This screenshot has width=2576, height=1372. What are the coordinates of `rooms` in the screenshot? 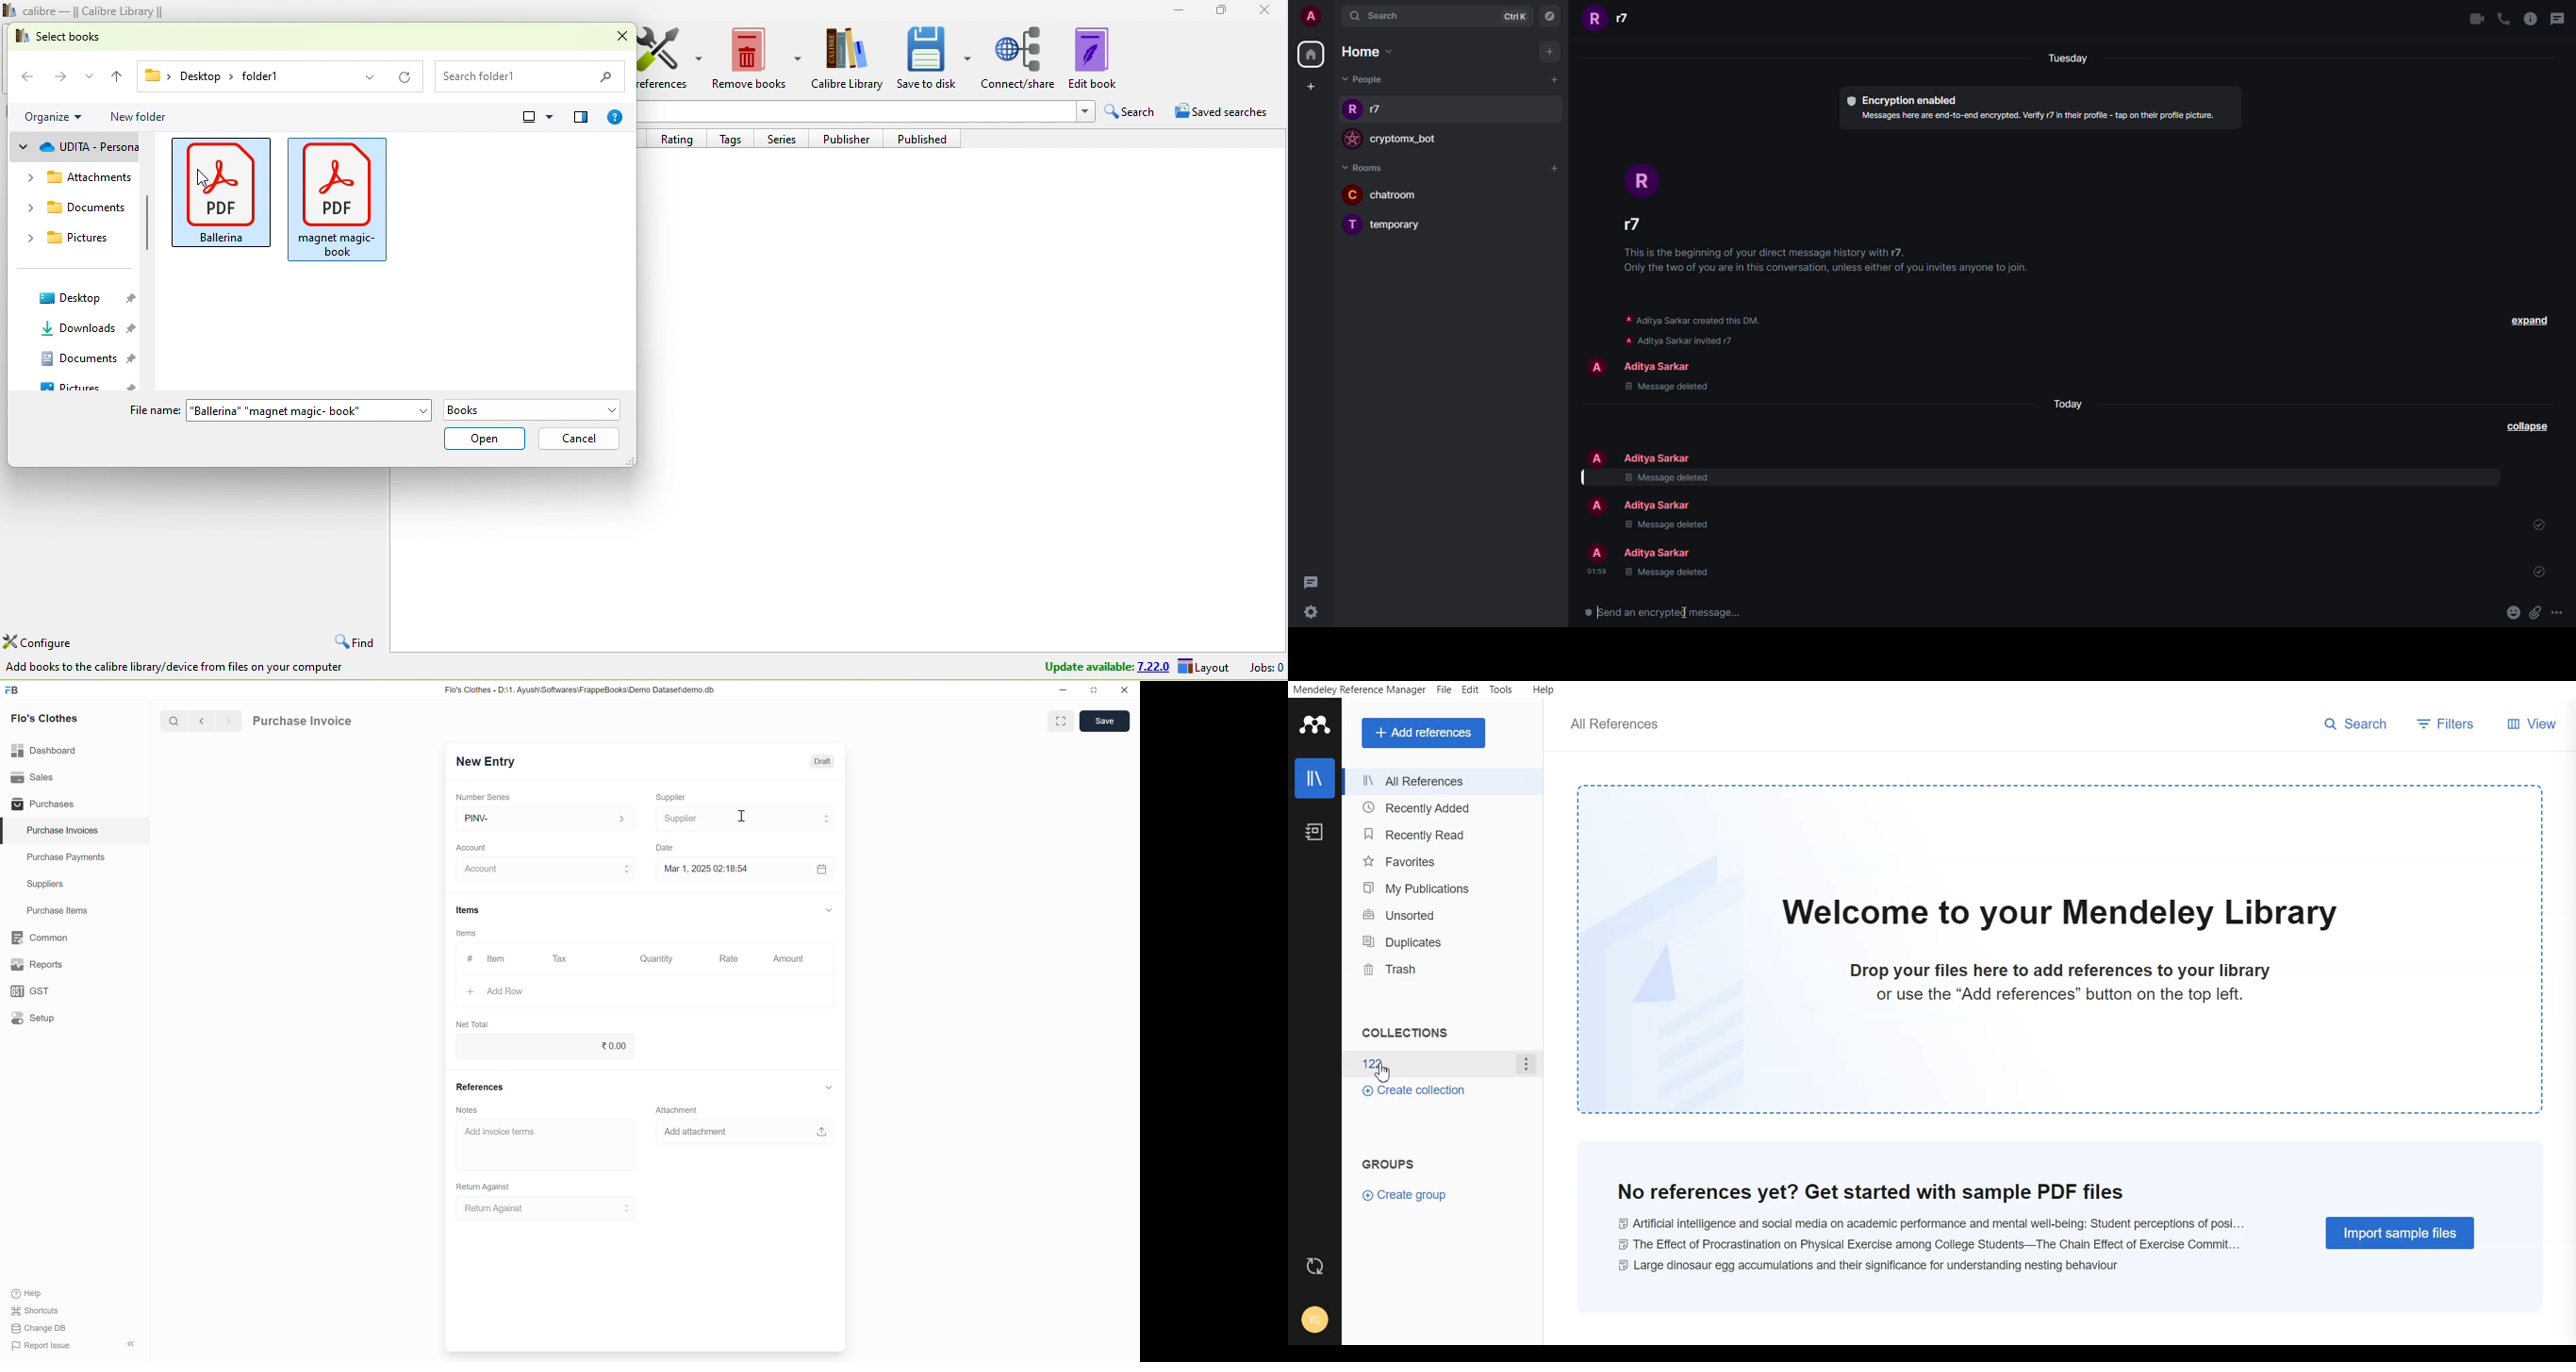 It's located at (1368, 168).